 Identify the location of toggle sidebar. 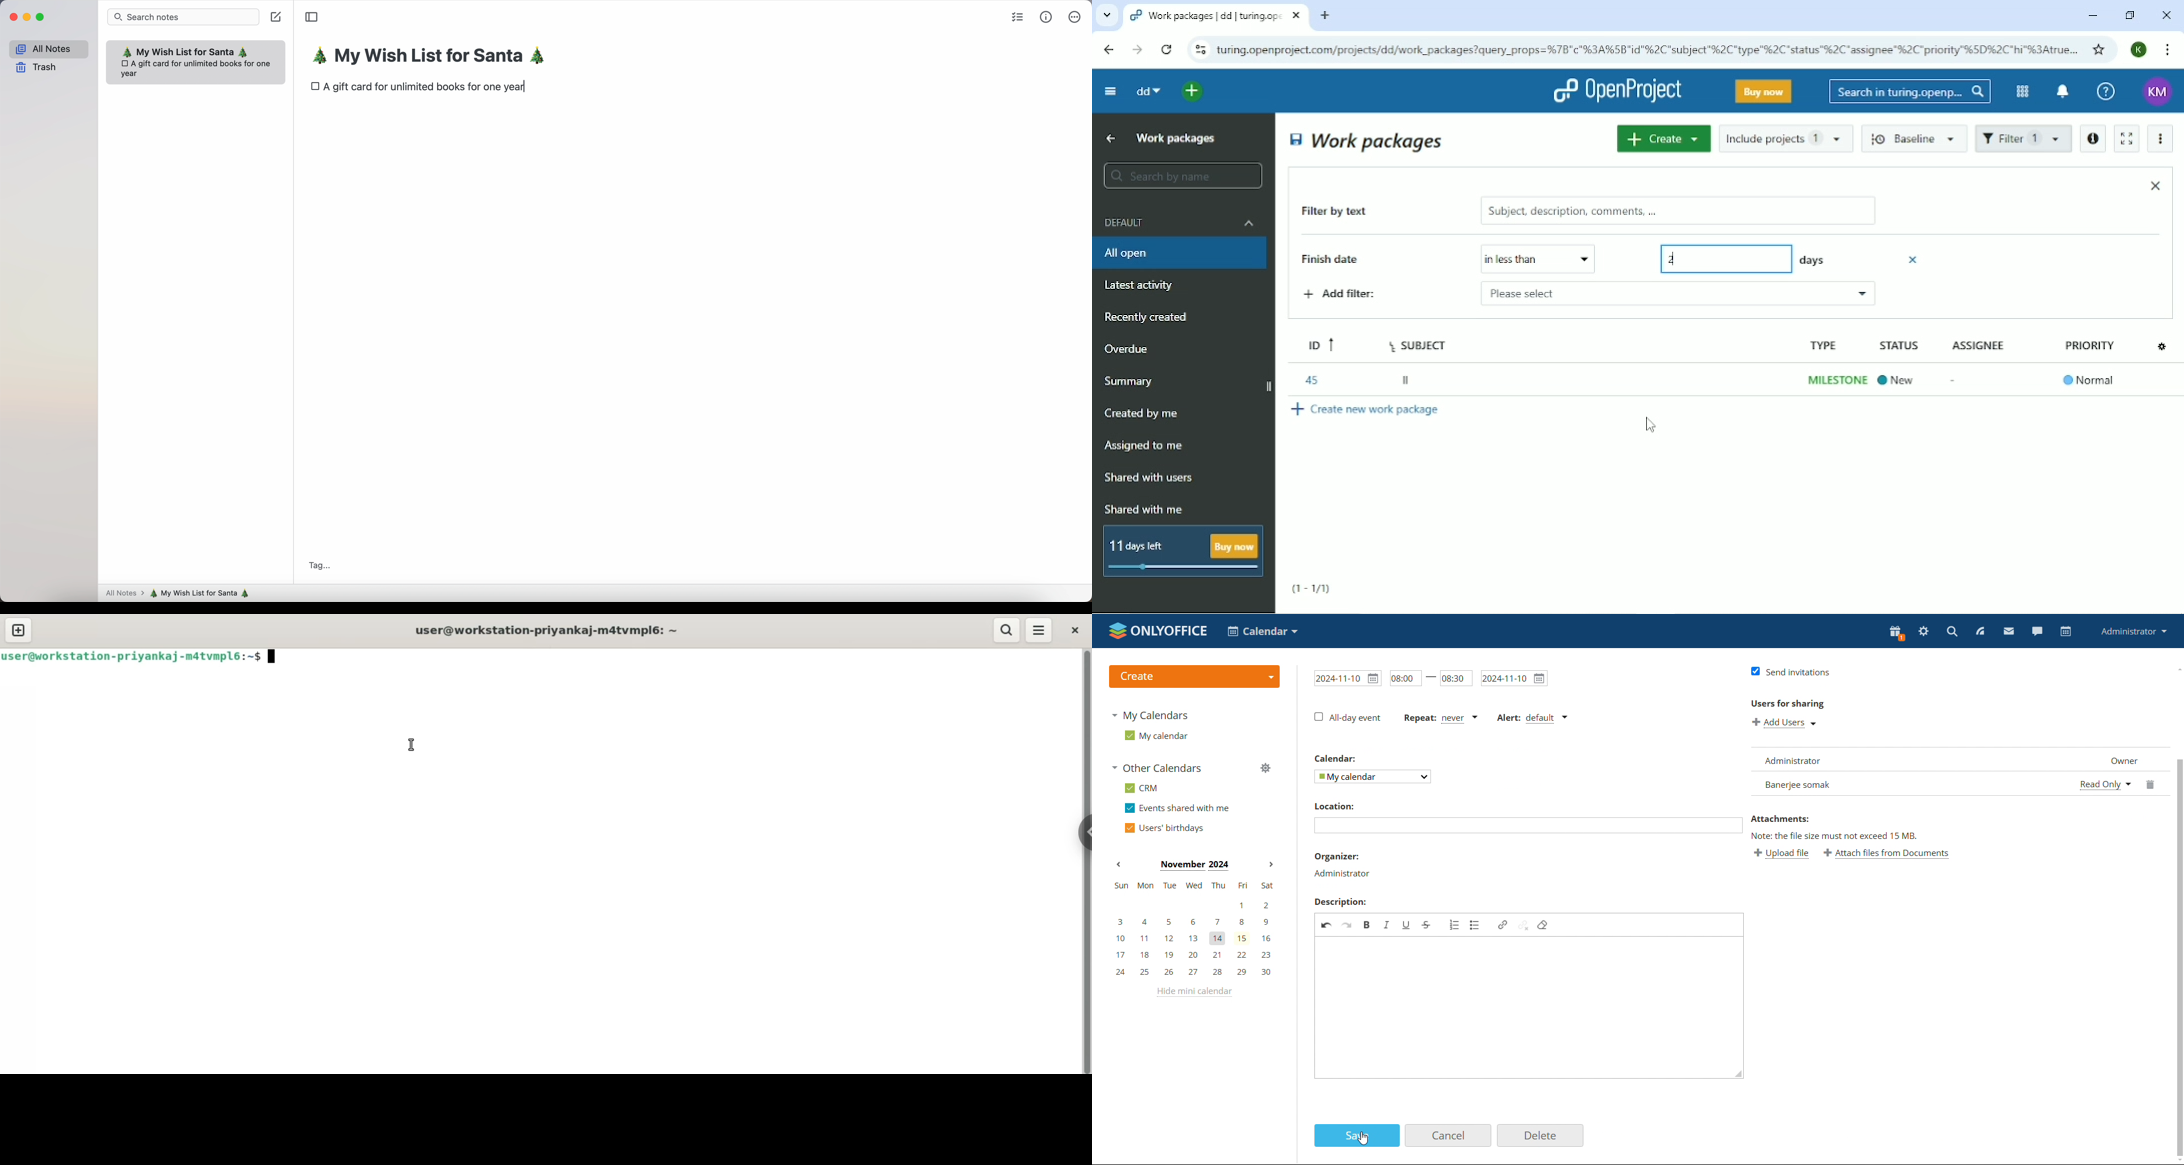
(311, 17).